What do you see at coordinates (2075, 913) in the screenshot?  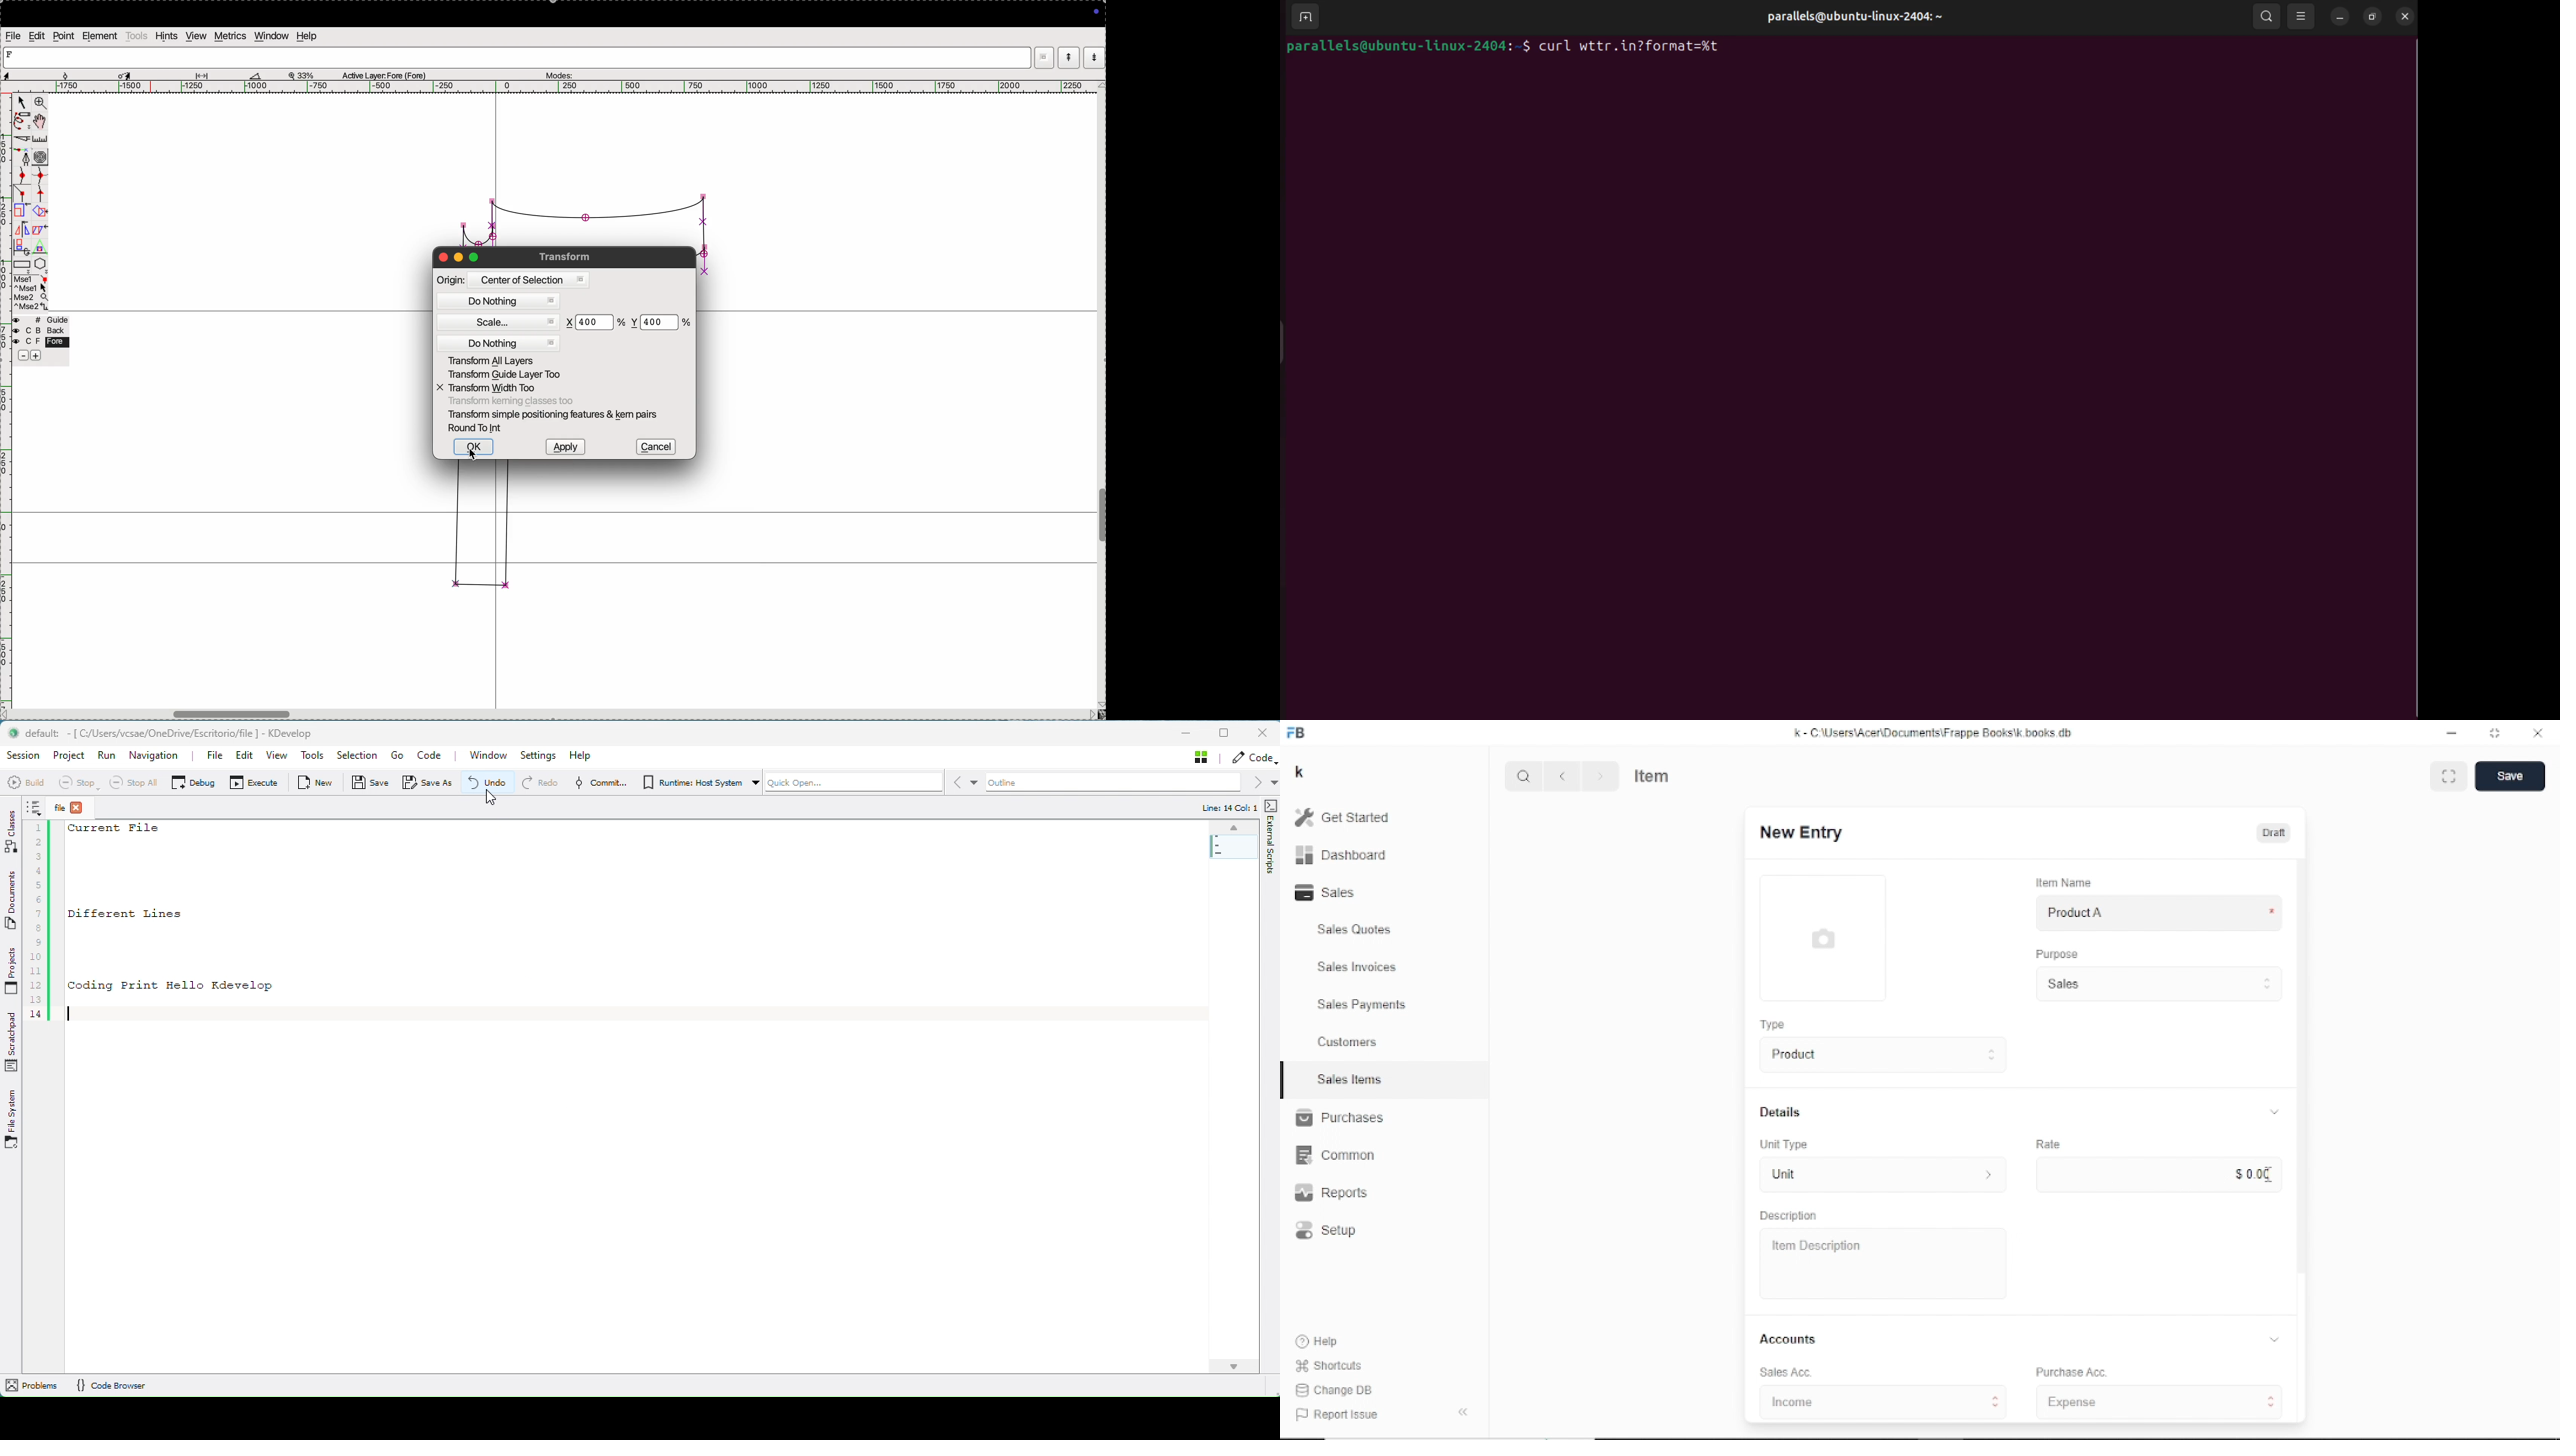 I see `Product A` at bounding box center [2075, 913].